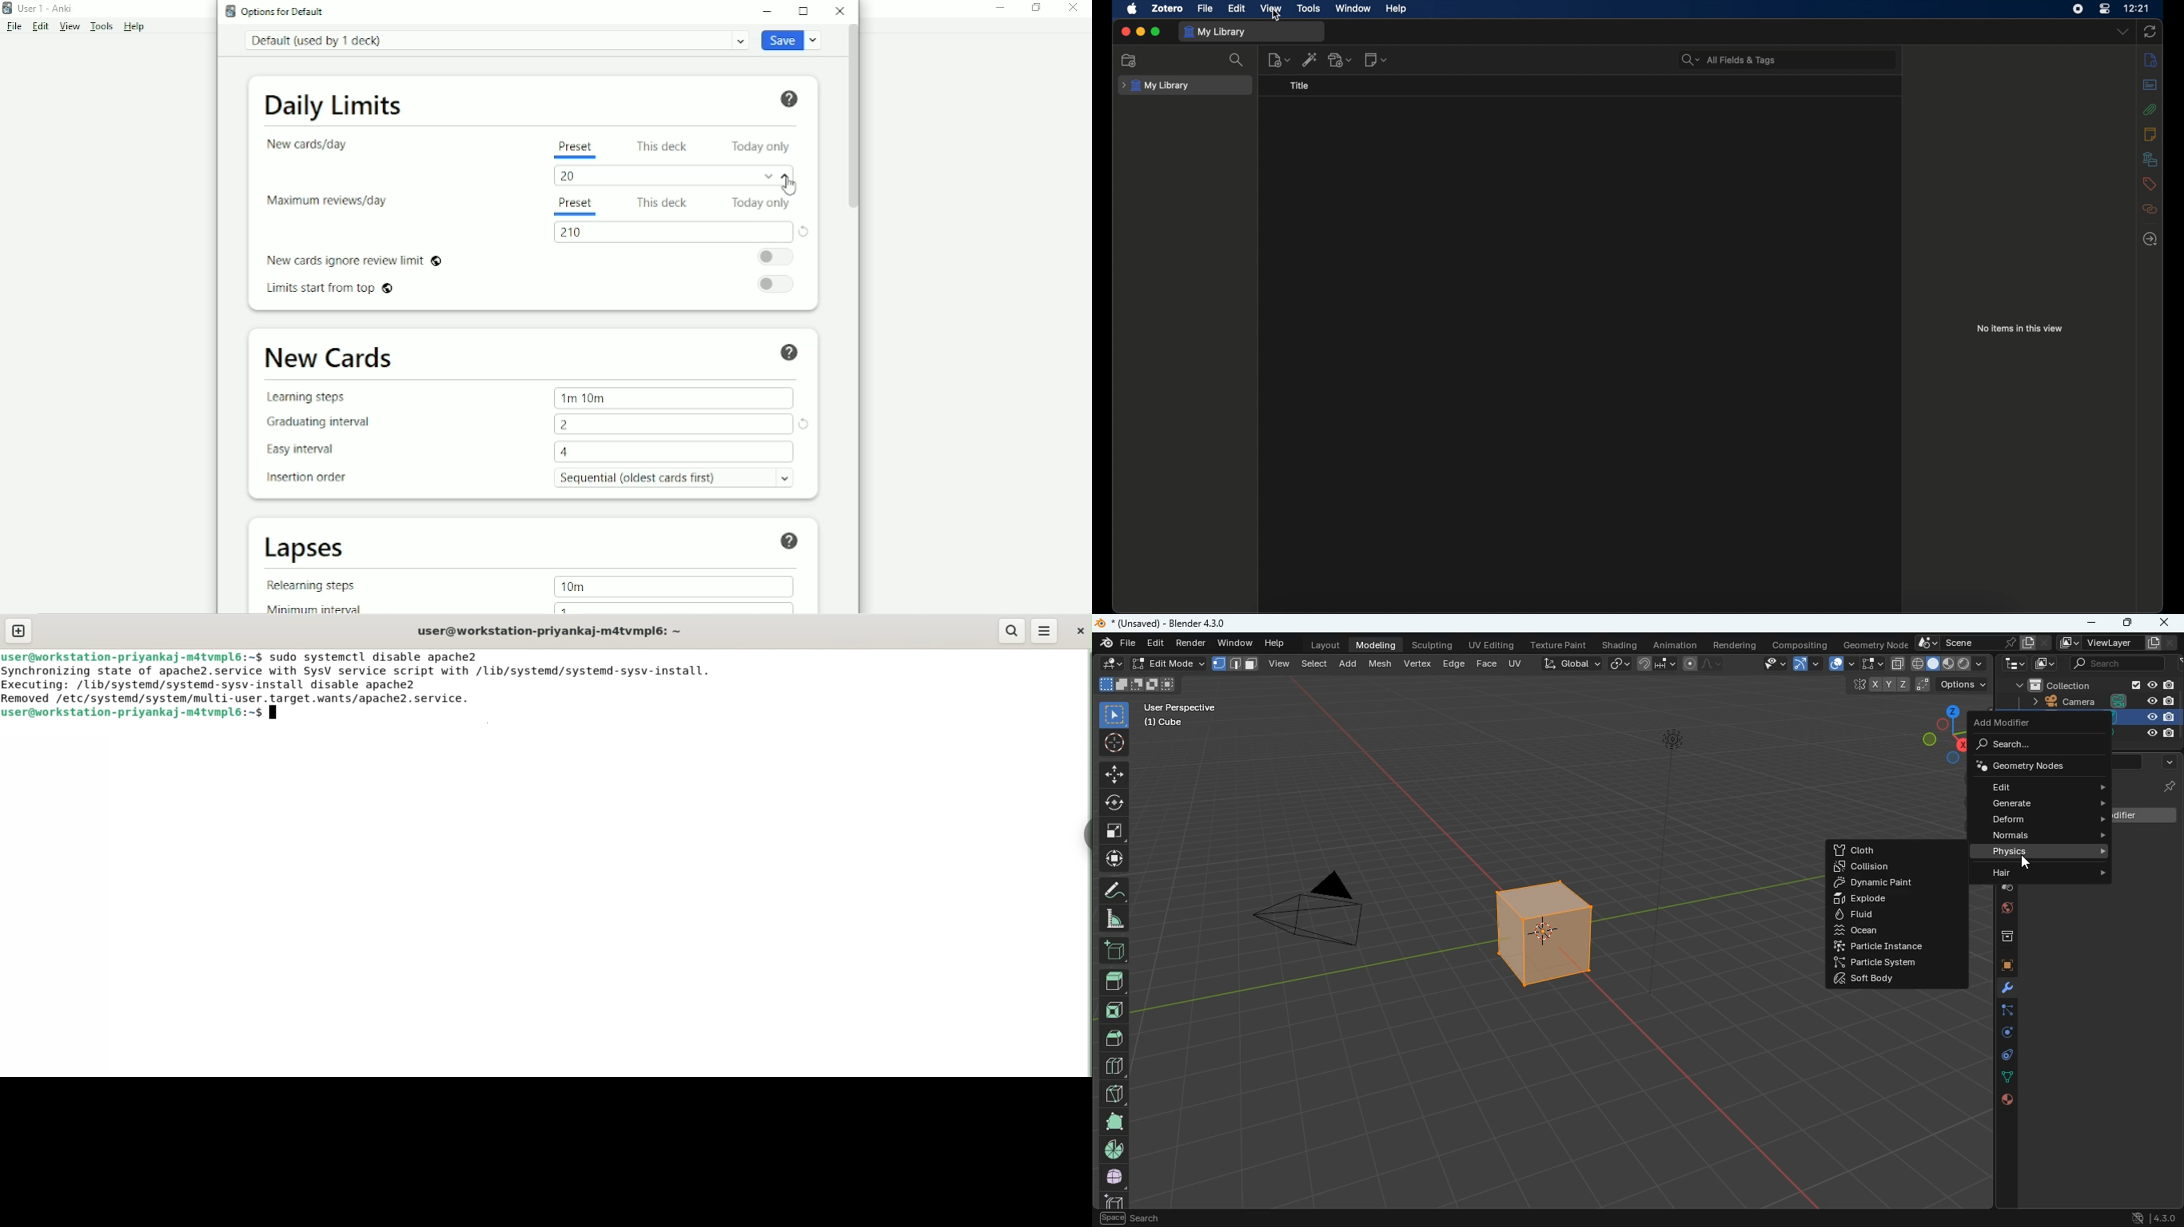  What do you see at coordinates (329, 288) in the screenshot?
I see `Limits start from top` at bounding box center [329, 288].